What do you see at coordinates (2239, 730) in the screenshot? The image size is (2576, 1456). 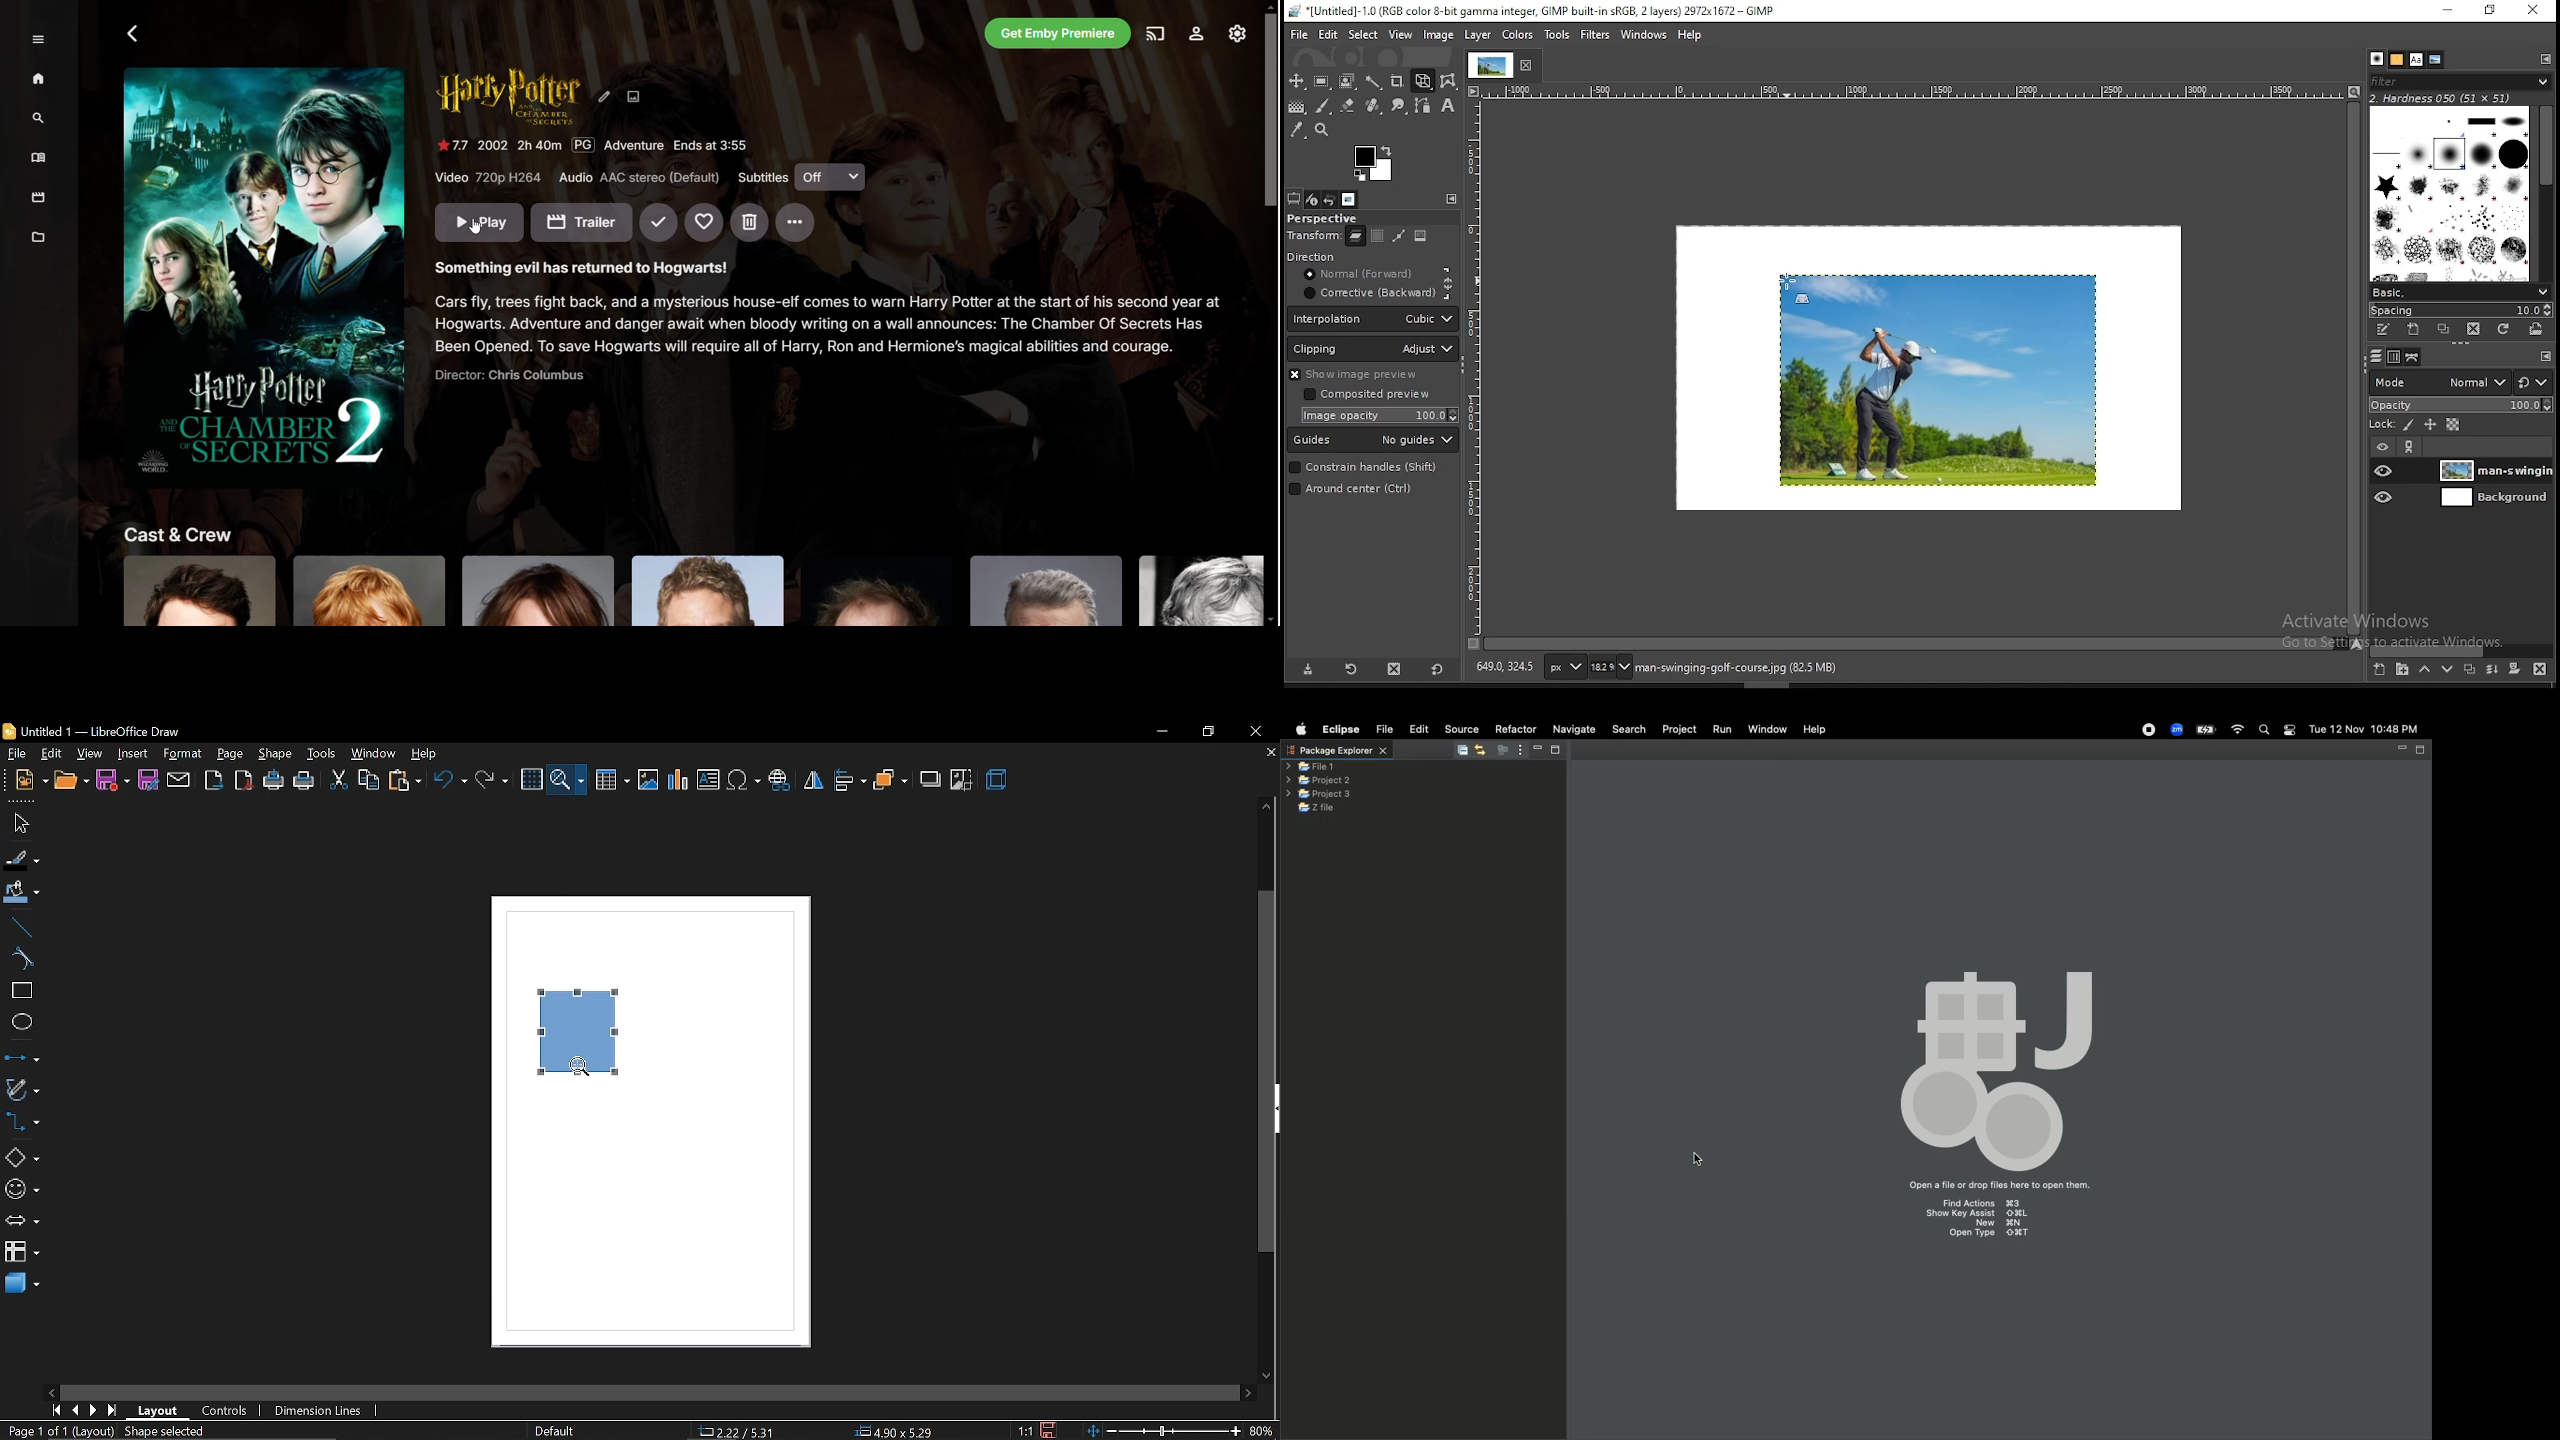 I see `Internet` at bounding box center [2239, 730].